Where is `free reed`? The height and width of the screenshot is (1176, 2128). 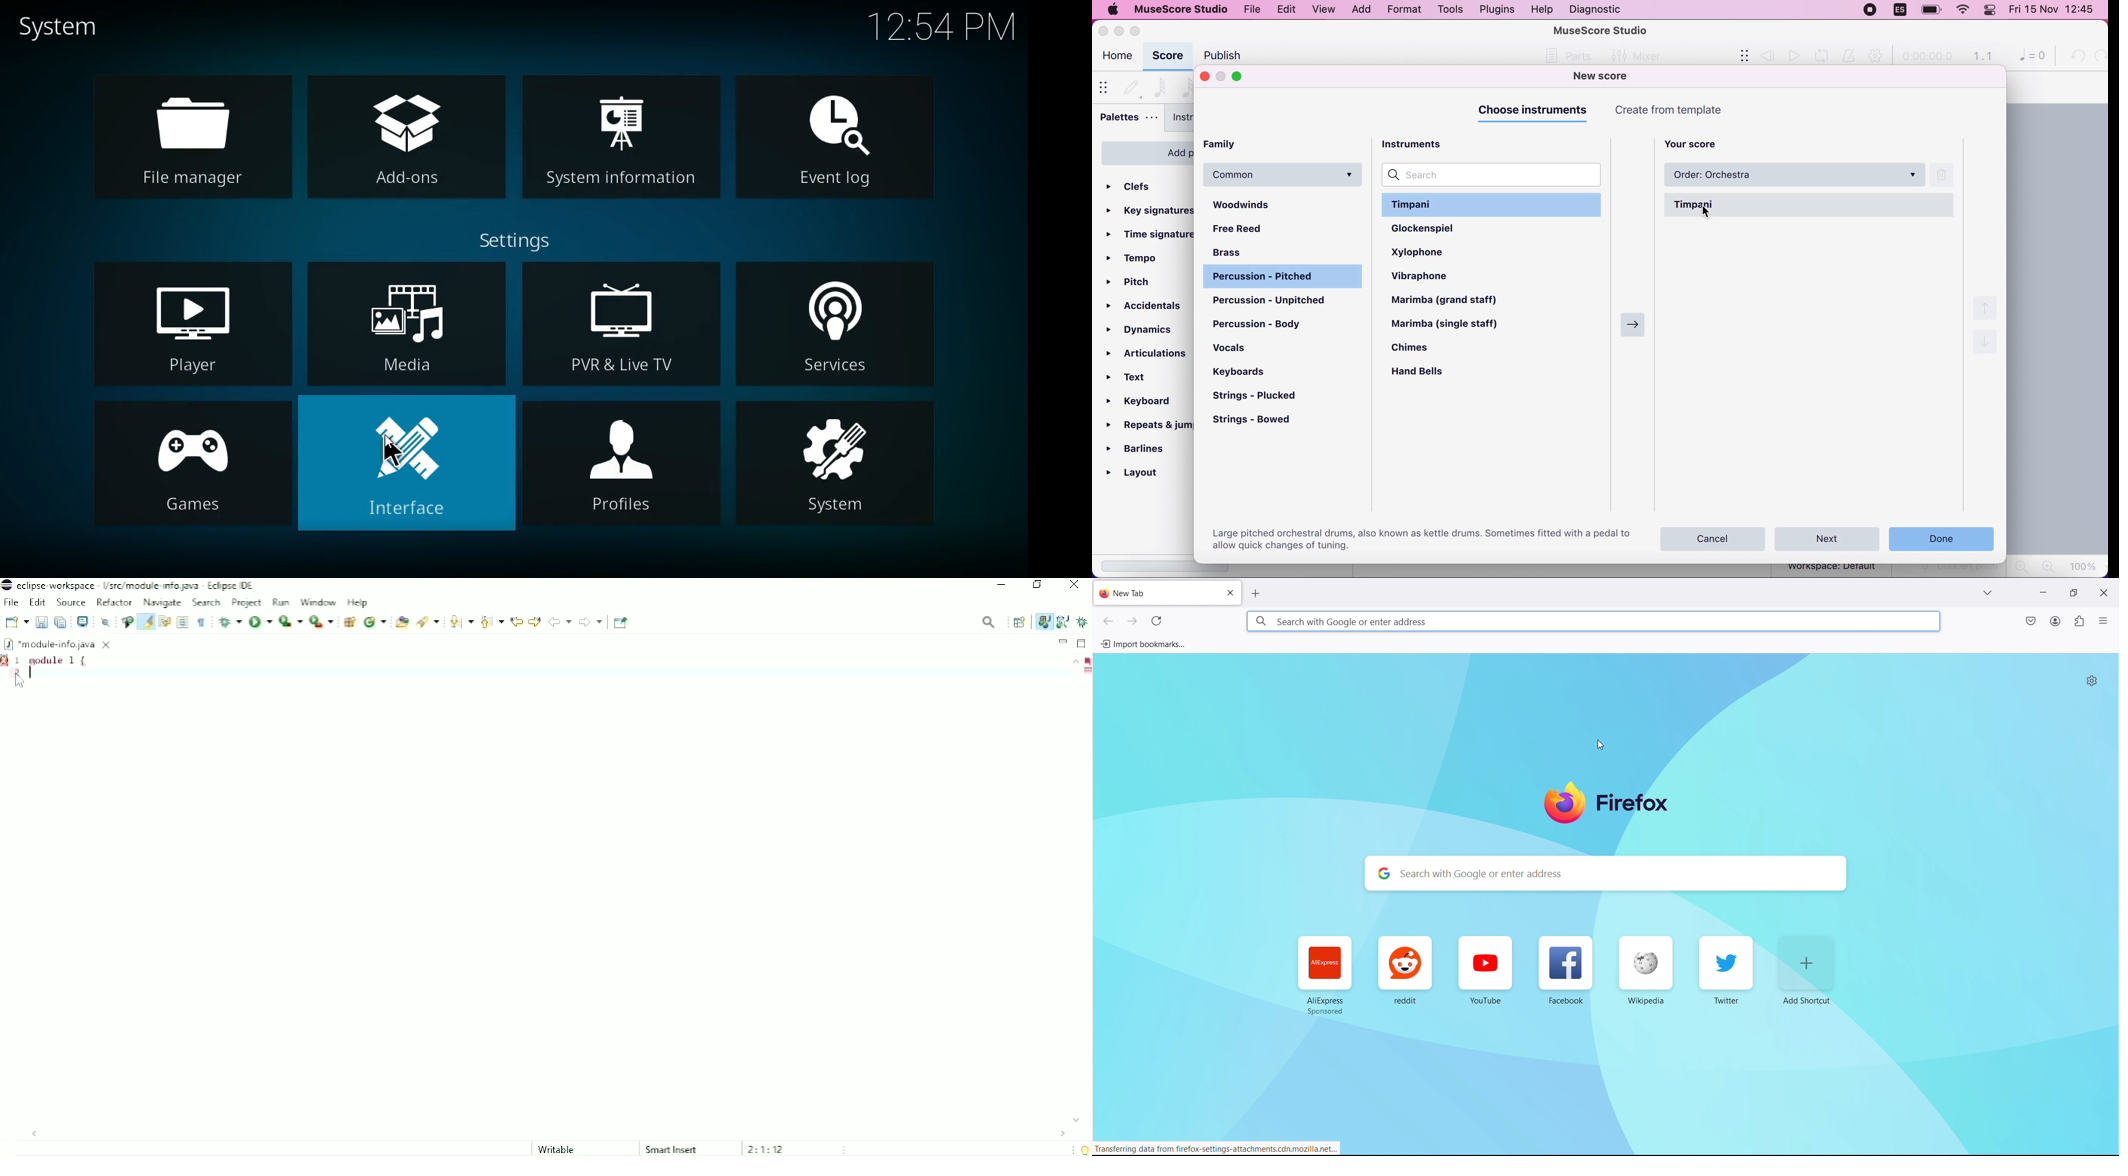
free reed is located at coordinates (1257, 230).